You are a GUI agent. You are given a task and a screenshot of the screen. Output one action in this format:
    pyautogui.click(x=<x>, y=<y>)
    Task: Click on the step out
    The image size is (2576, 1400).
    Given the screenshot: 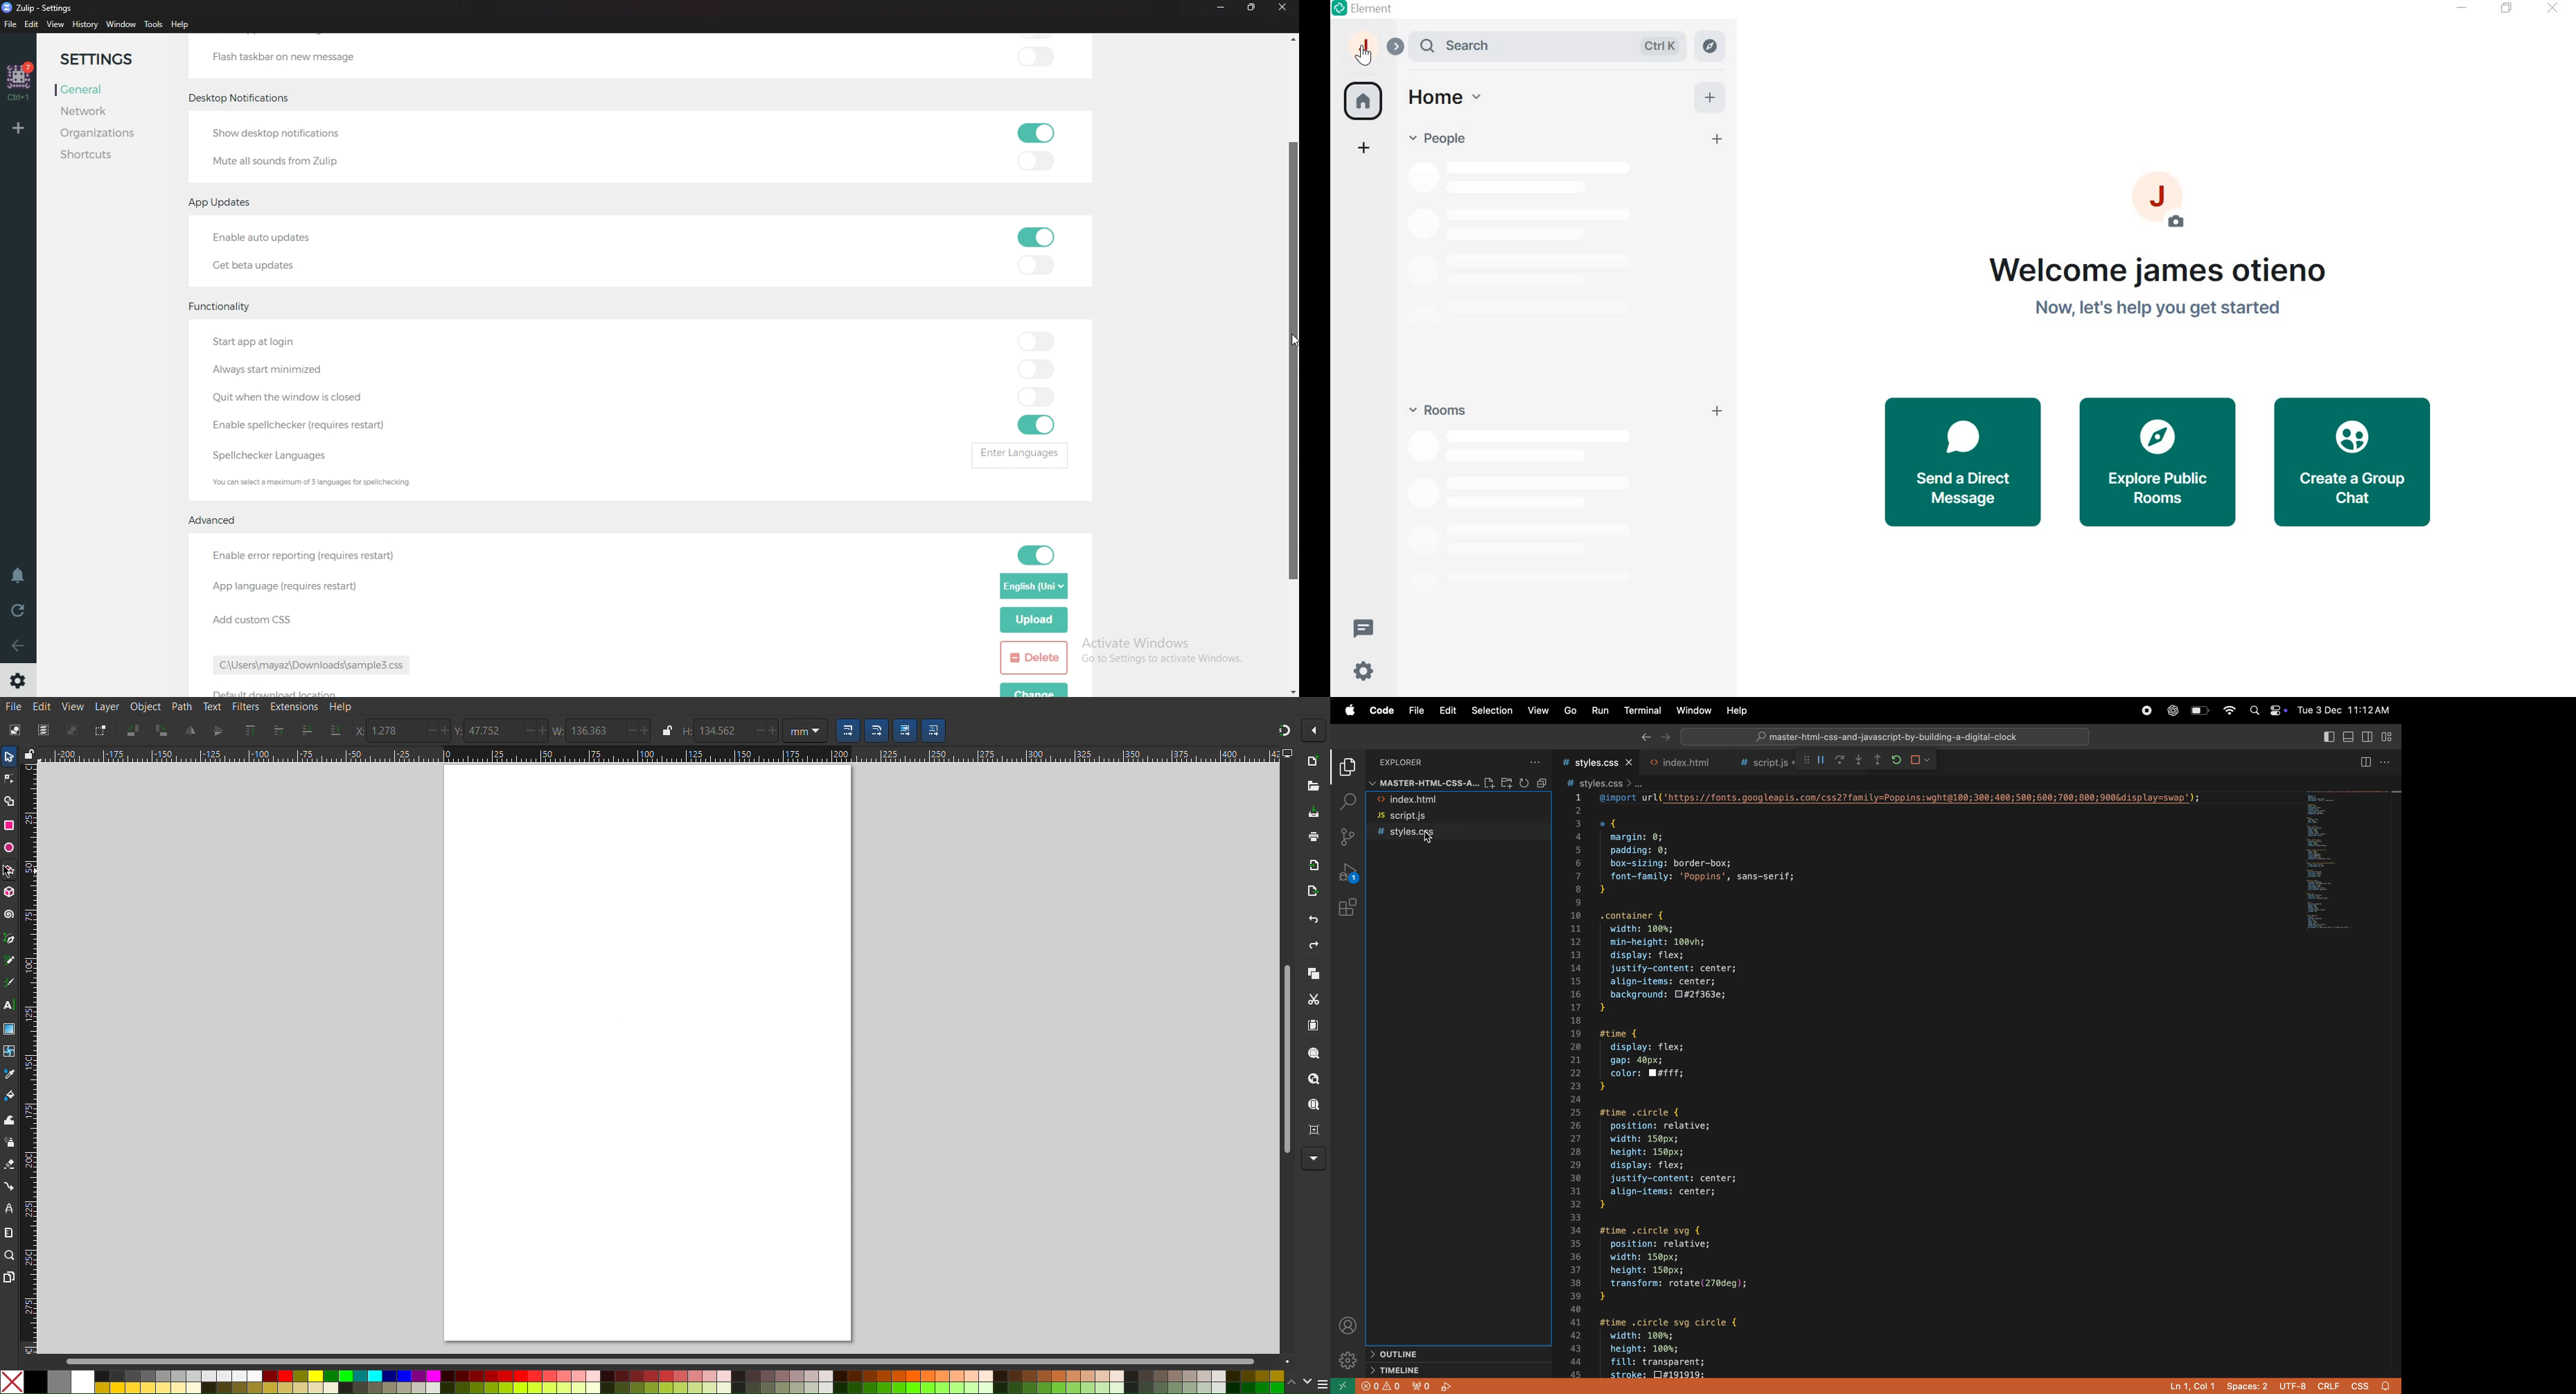 What is the action you would take?
    pyautogui.click(x=1878, y=762)
    